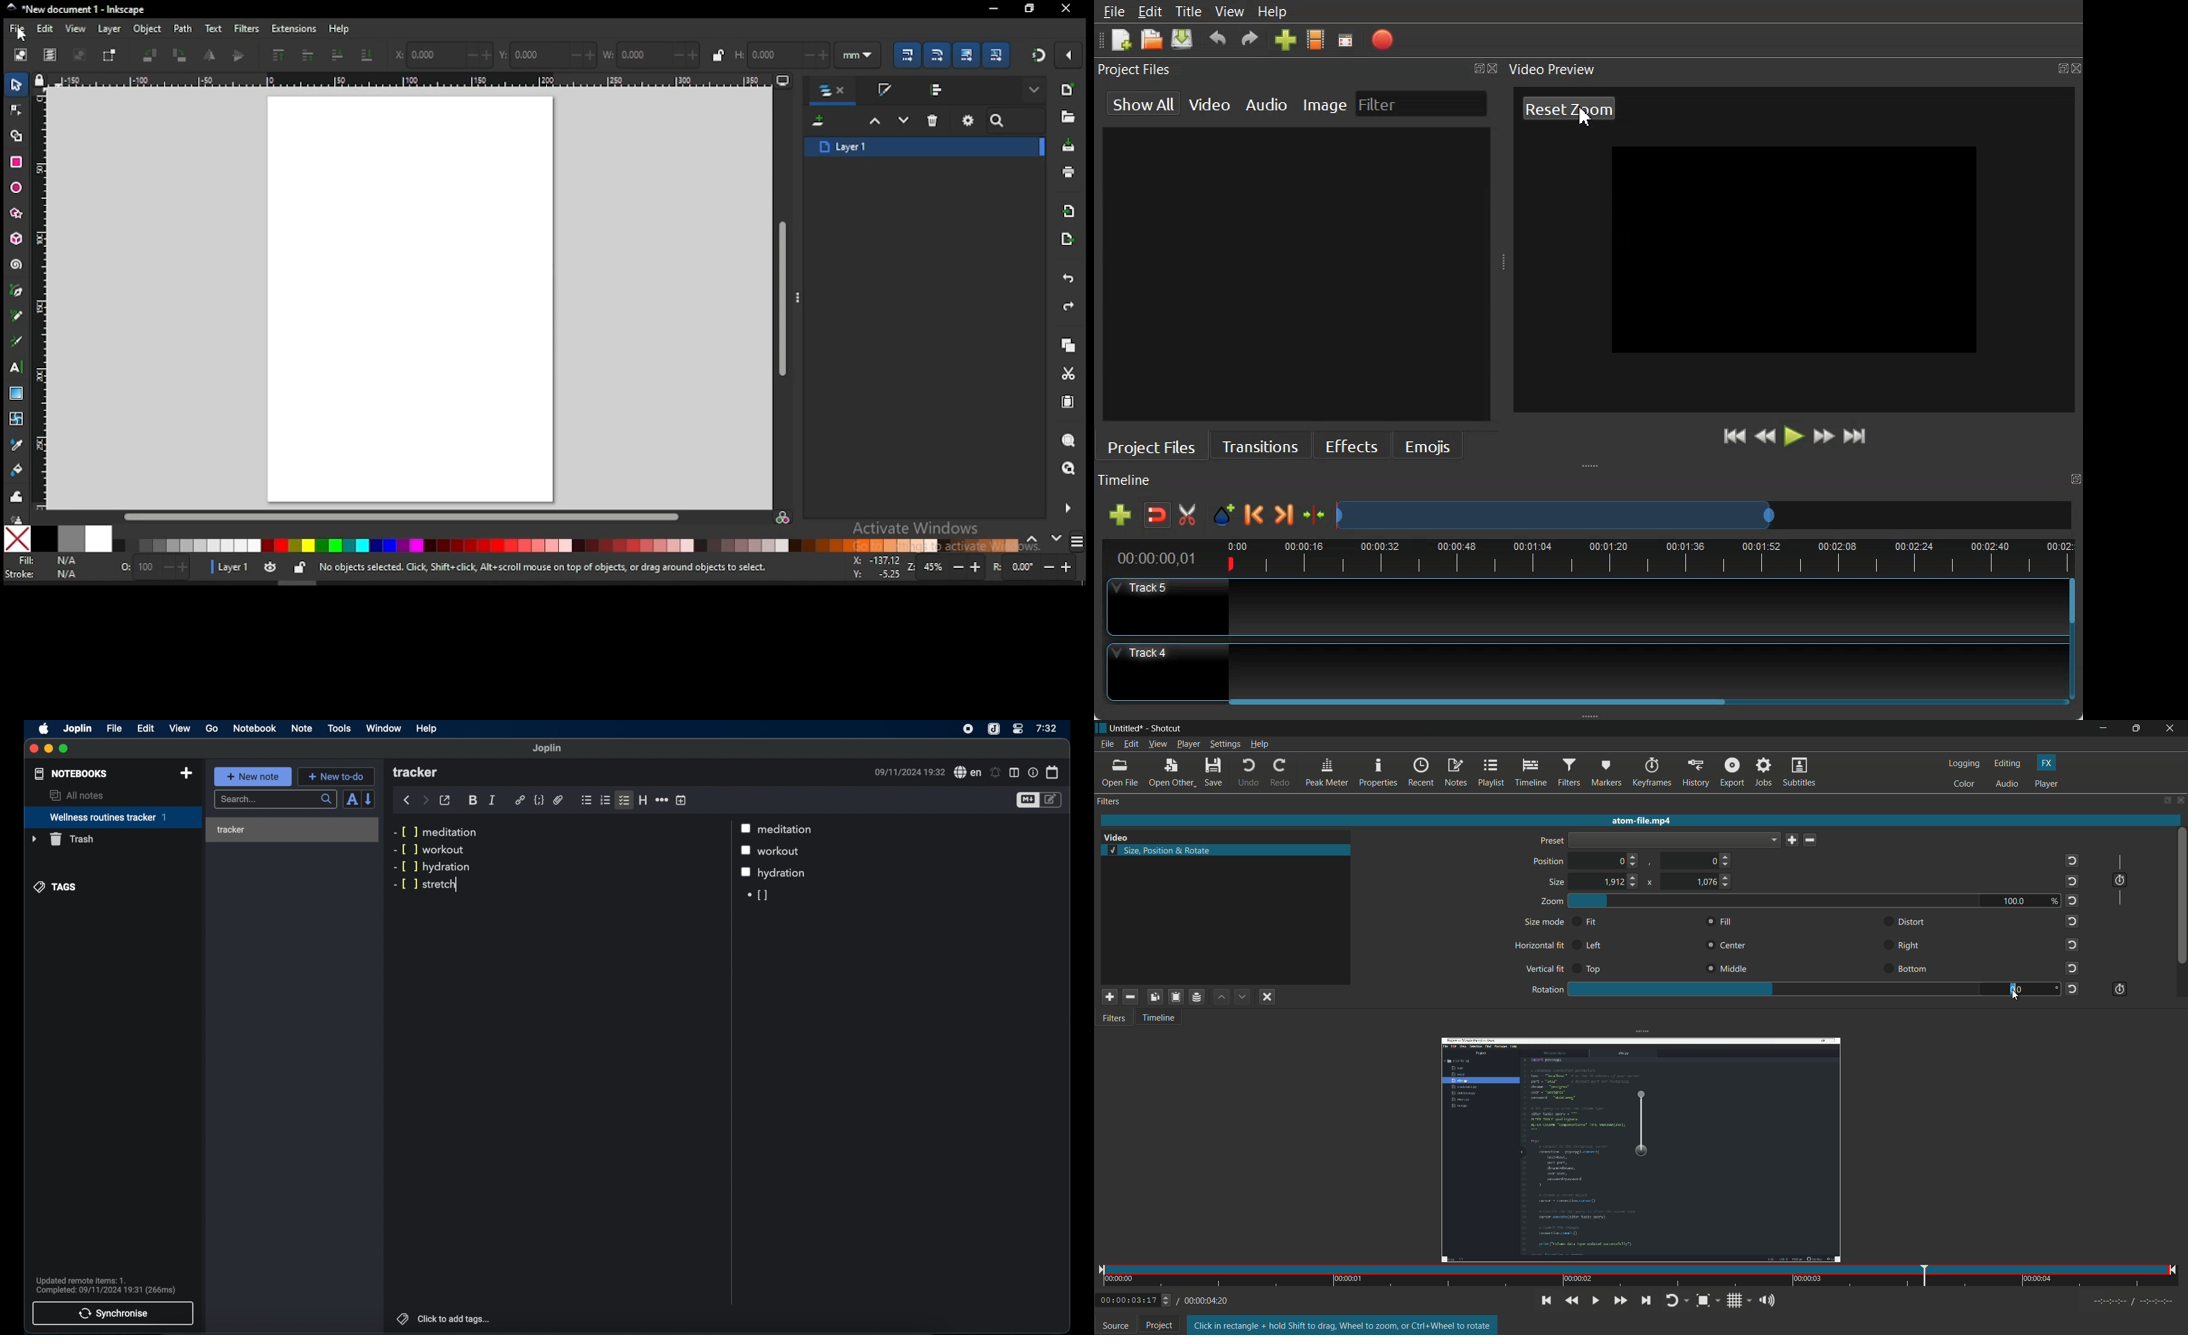 Image resolution: width=2212 pixels, height=1344 pixels. Describe the element at coordinates (401, 1318) in the screenshot. I see `tags` at that location.